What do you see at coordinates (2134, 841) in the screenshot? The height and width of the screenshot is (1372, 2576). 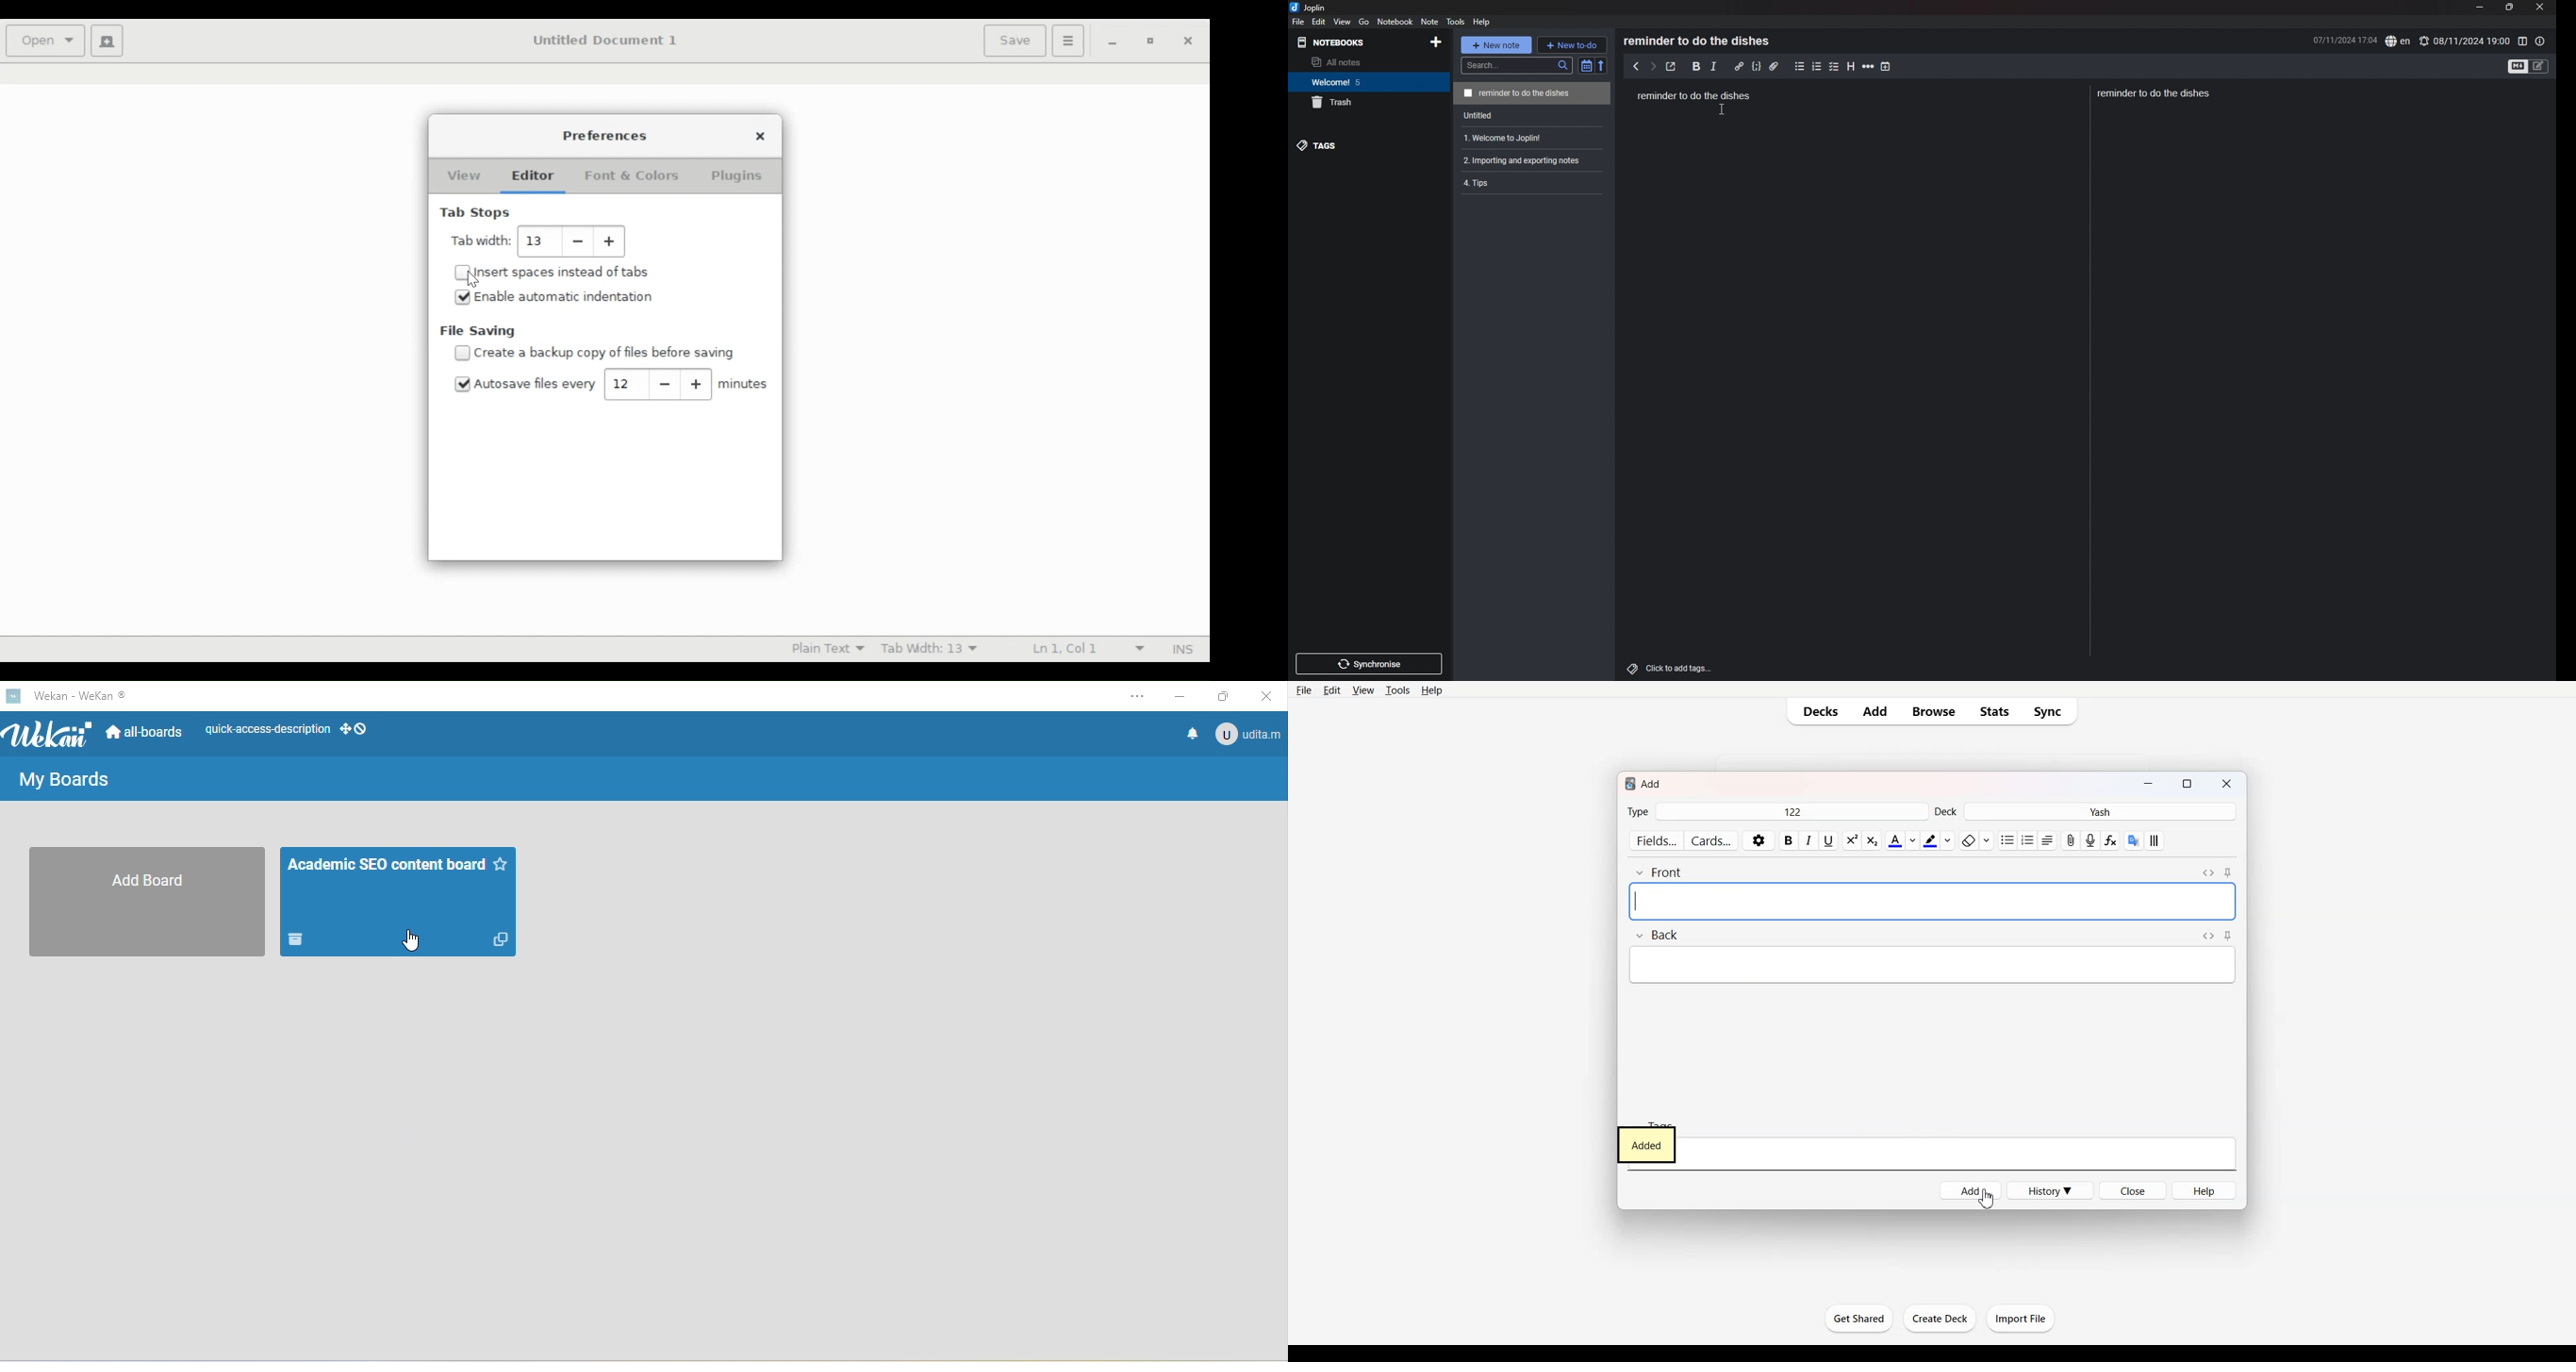 I see `Google Translate` at bounding box center [2134, 841].